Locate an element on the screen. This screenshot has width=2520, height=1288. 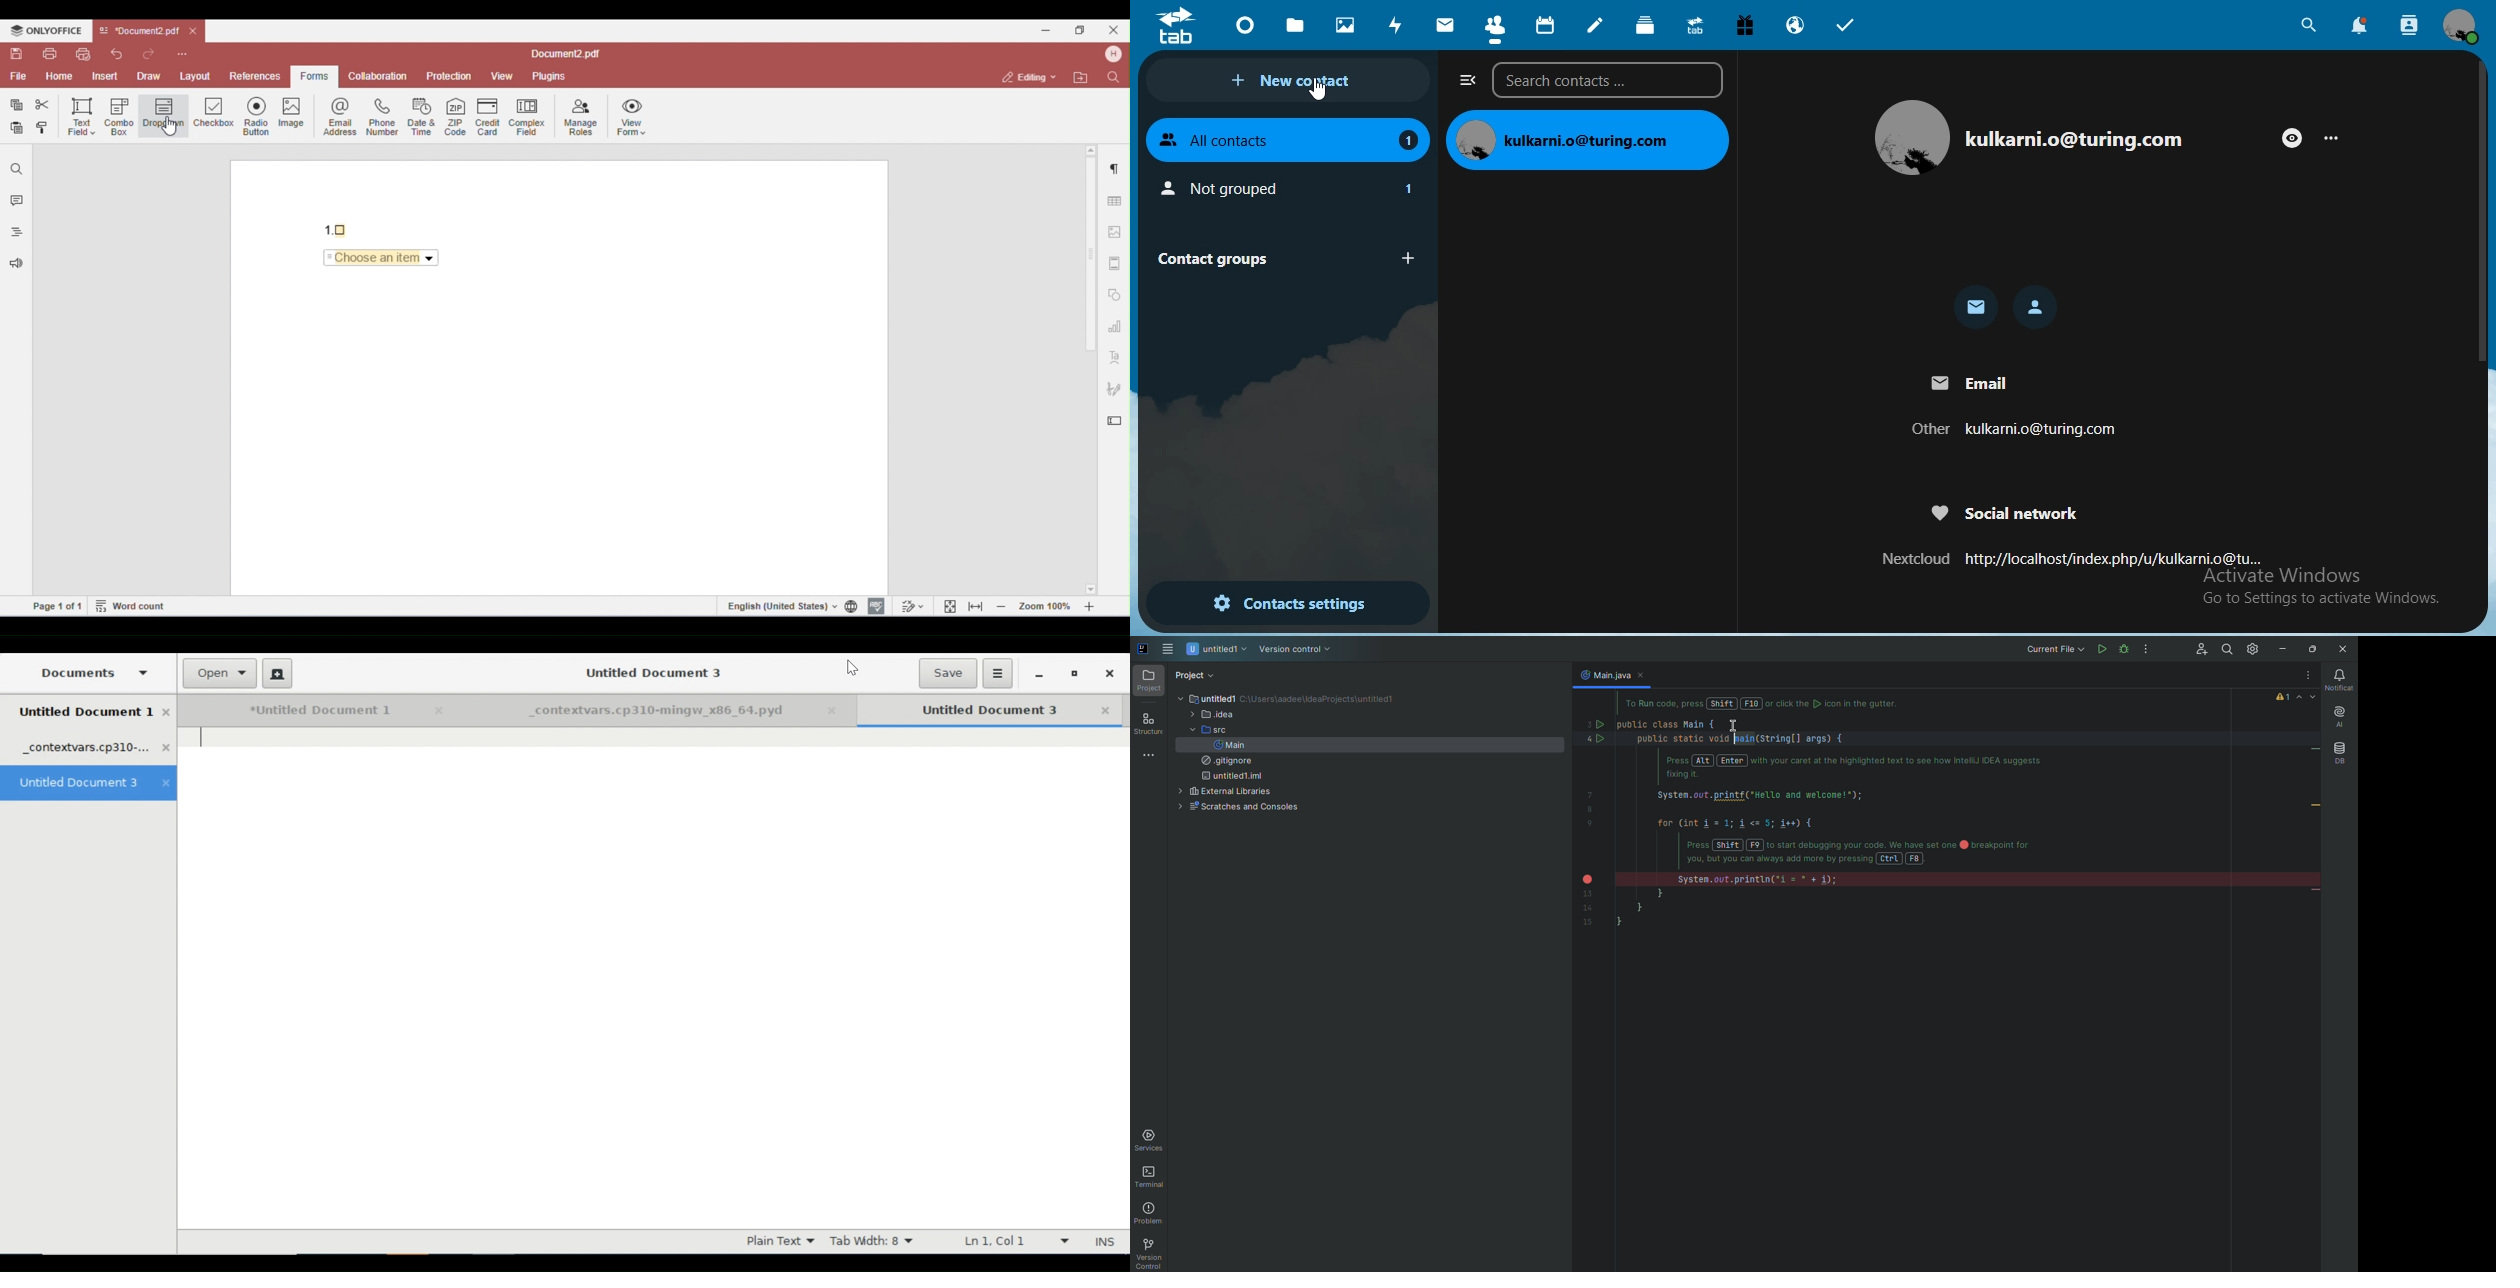
Code With Me is located at coordinates (2197, 649).